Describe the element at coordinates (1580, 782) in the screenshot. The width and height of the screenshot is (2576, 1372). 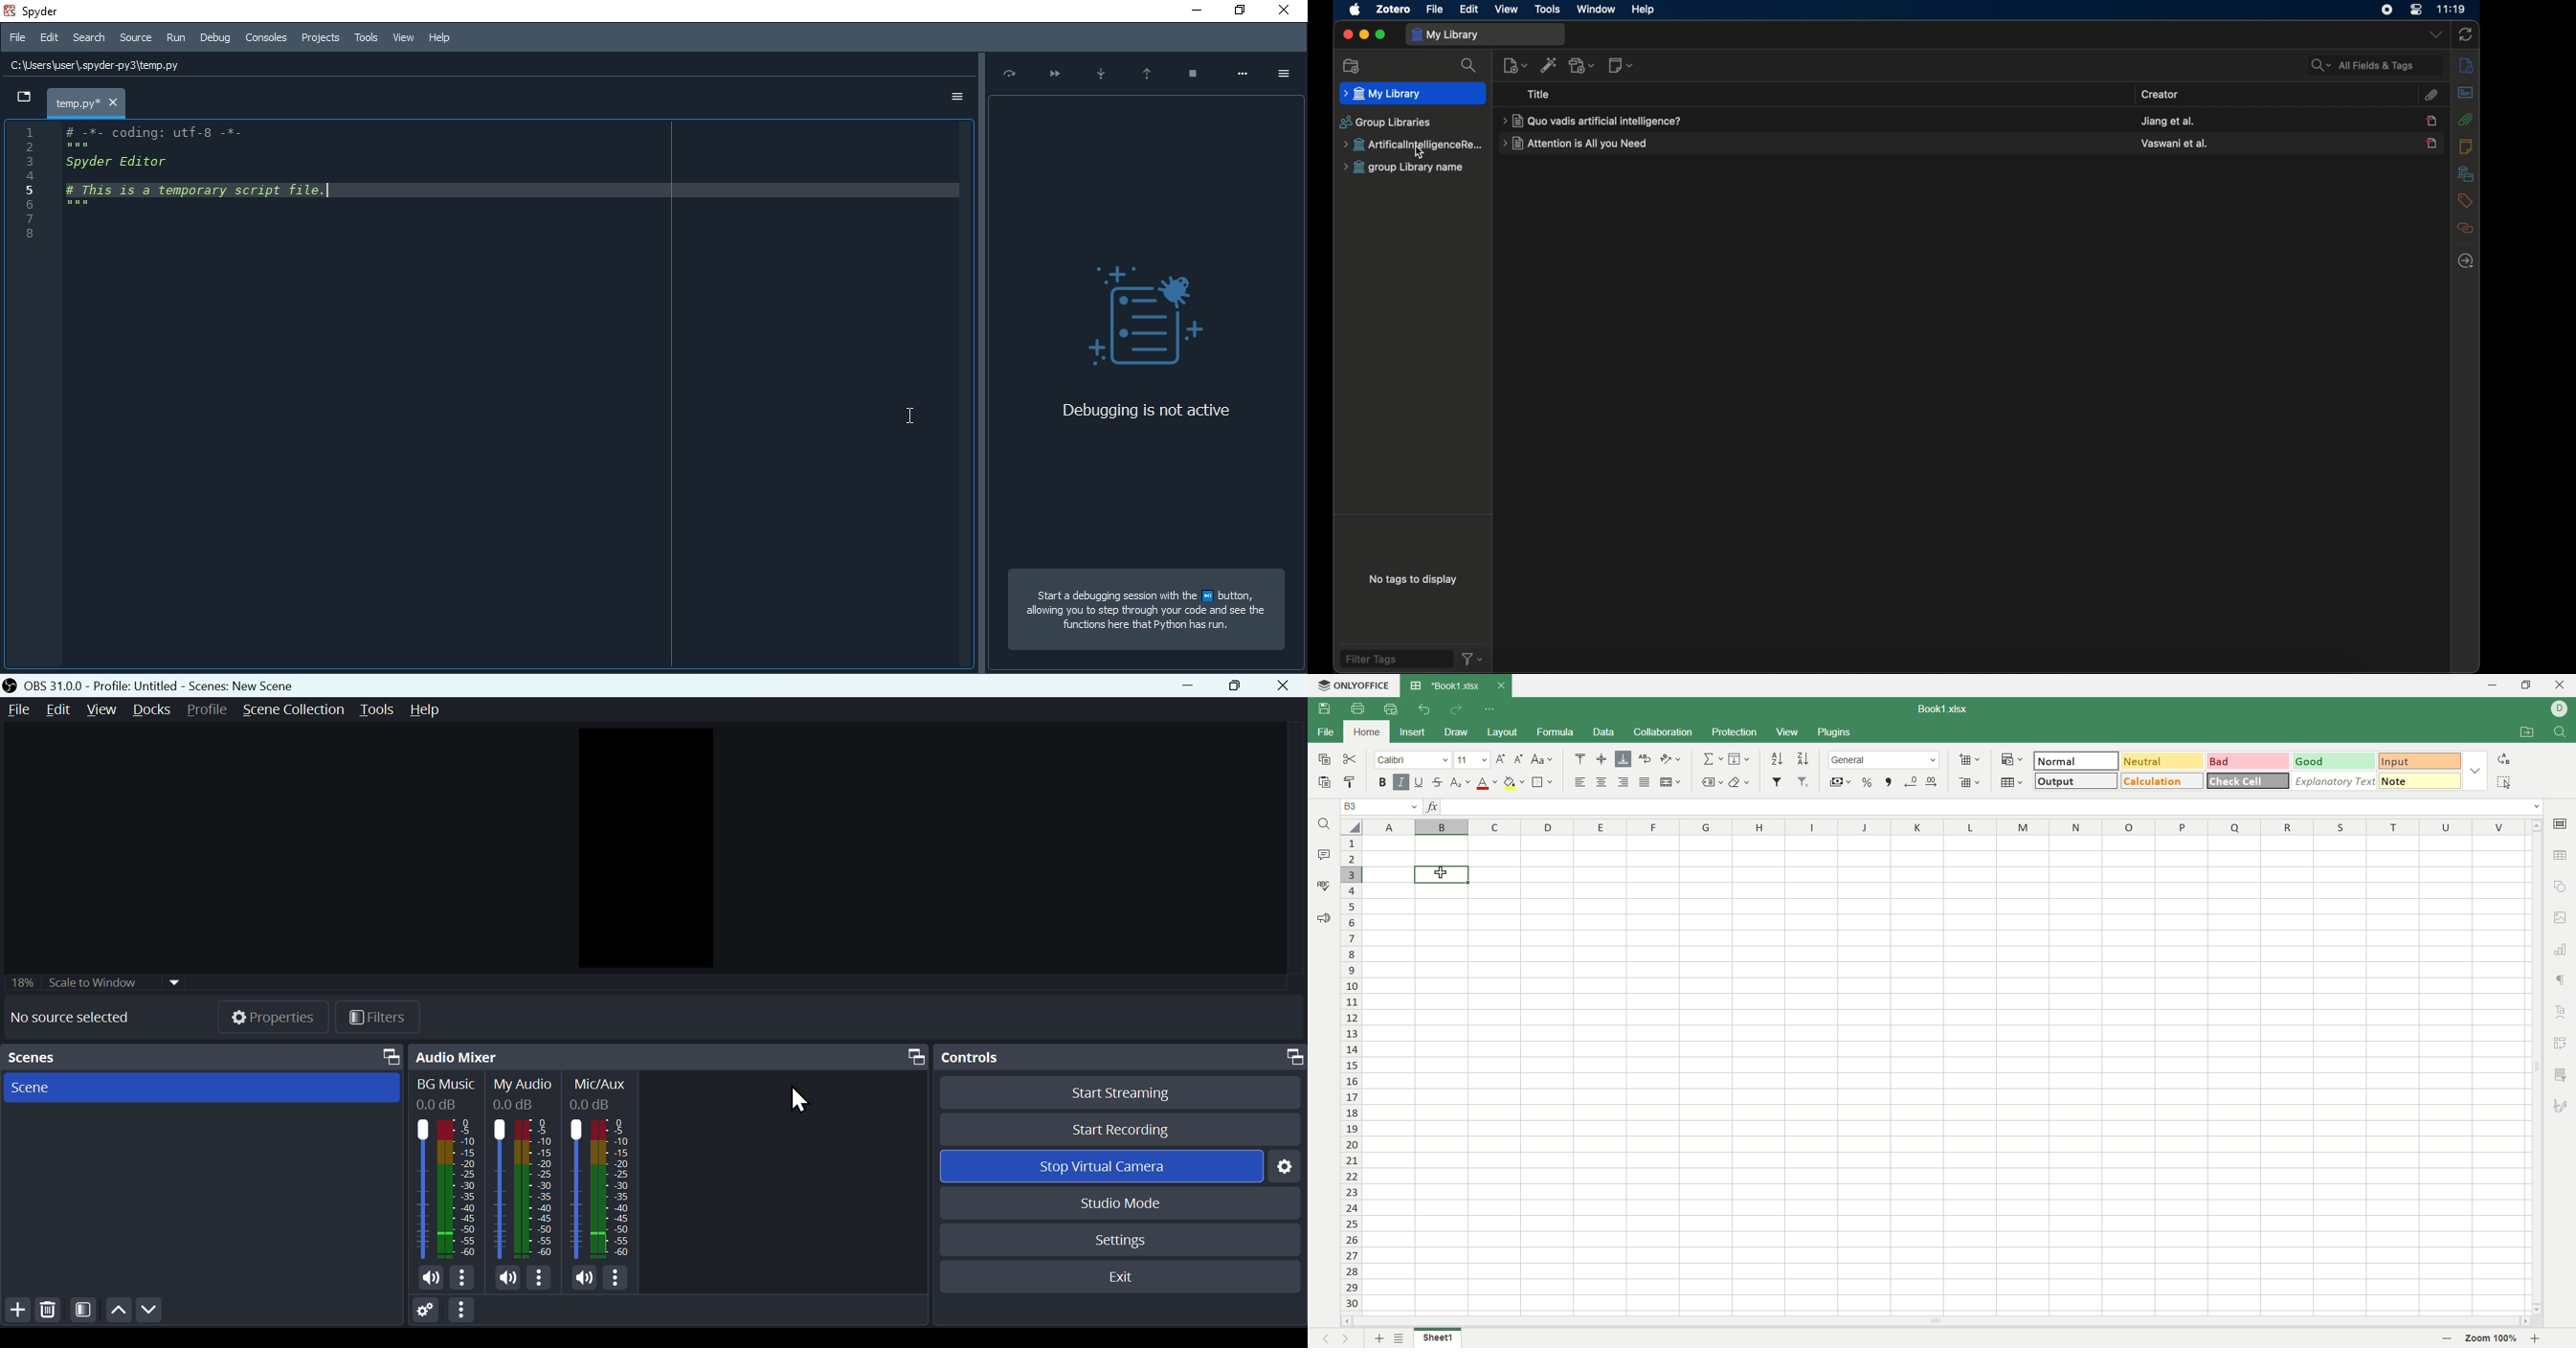
I see `align left` at that location.